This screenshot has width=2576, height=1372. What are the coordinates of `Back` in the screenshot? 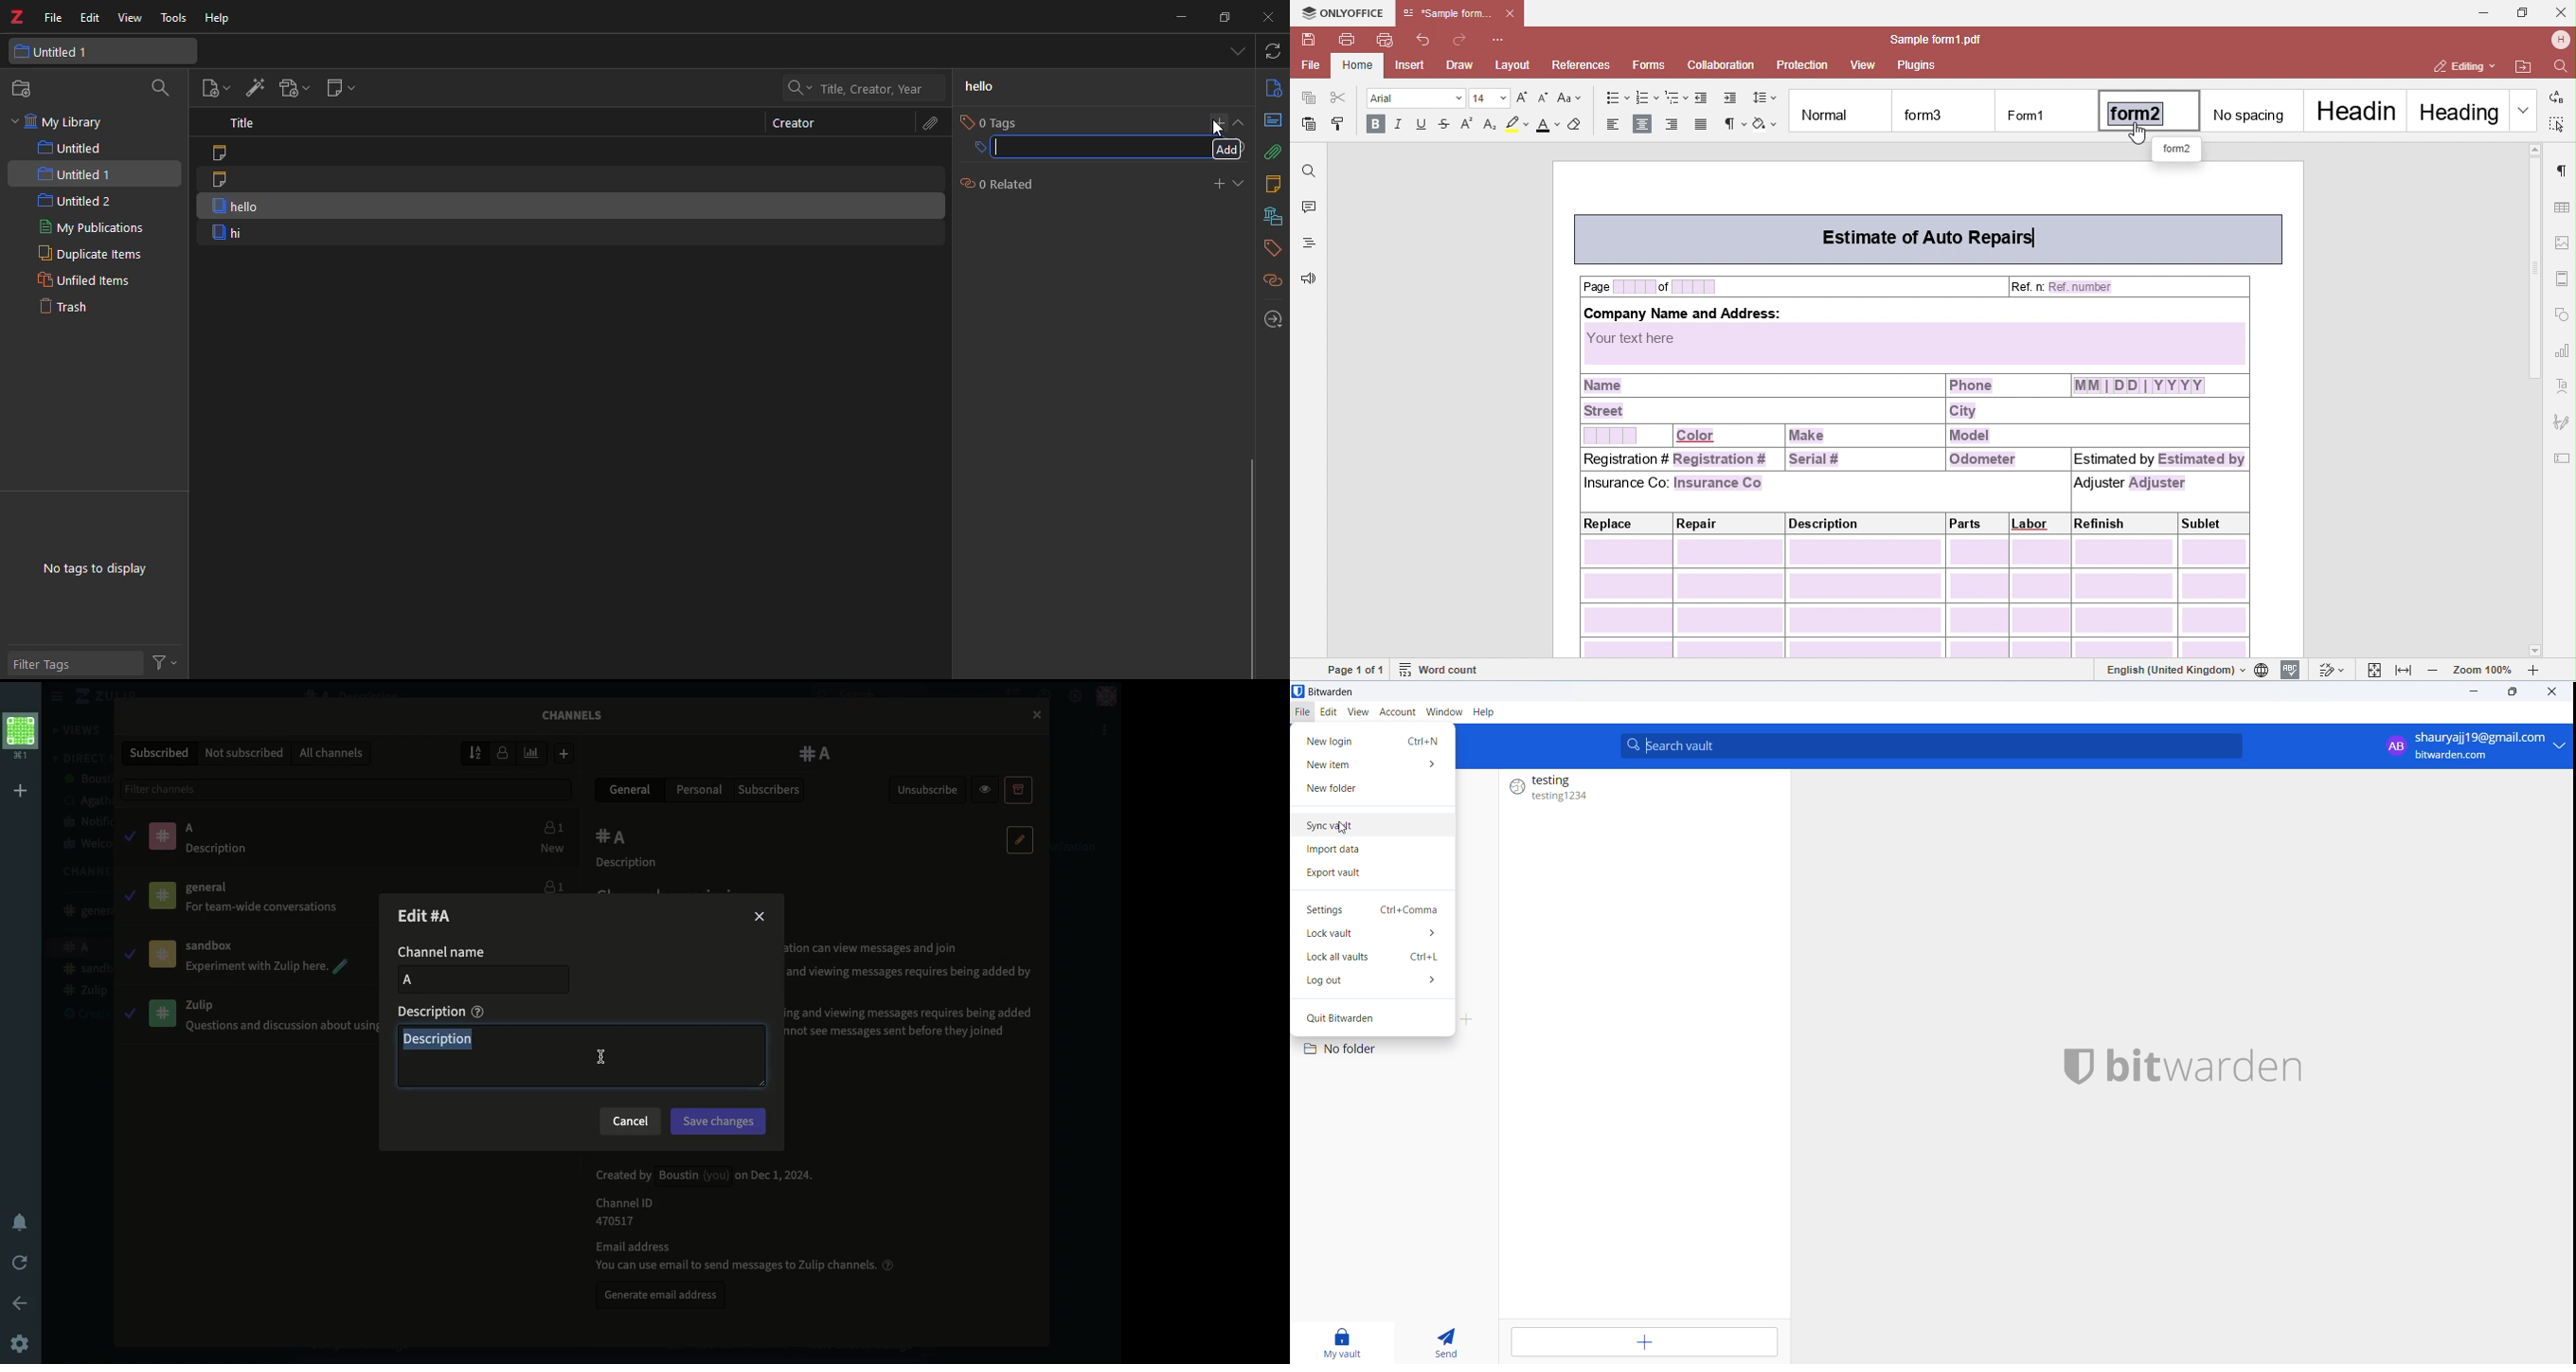 It's located at (23, 1302).